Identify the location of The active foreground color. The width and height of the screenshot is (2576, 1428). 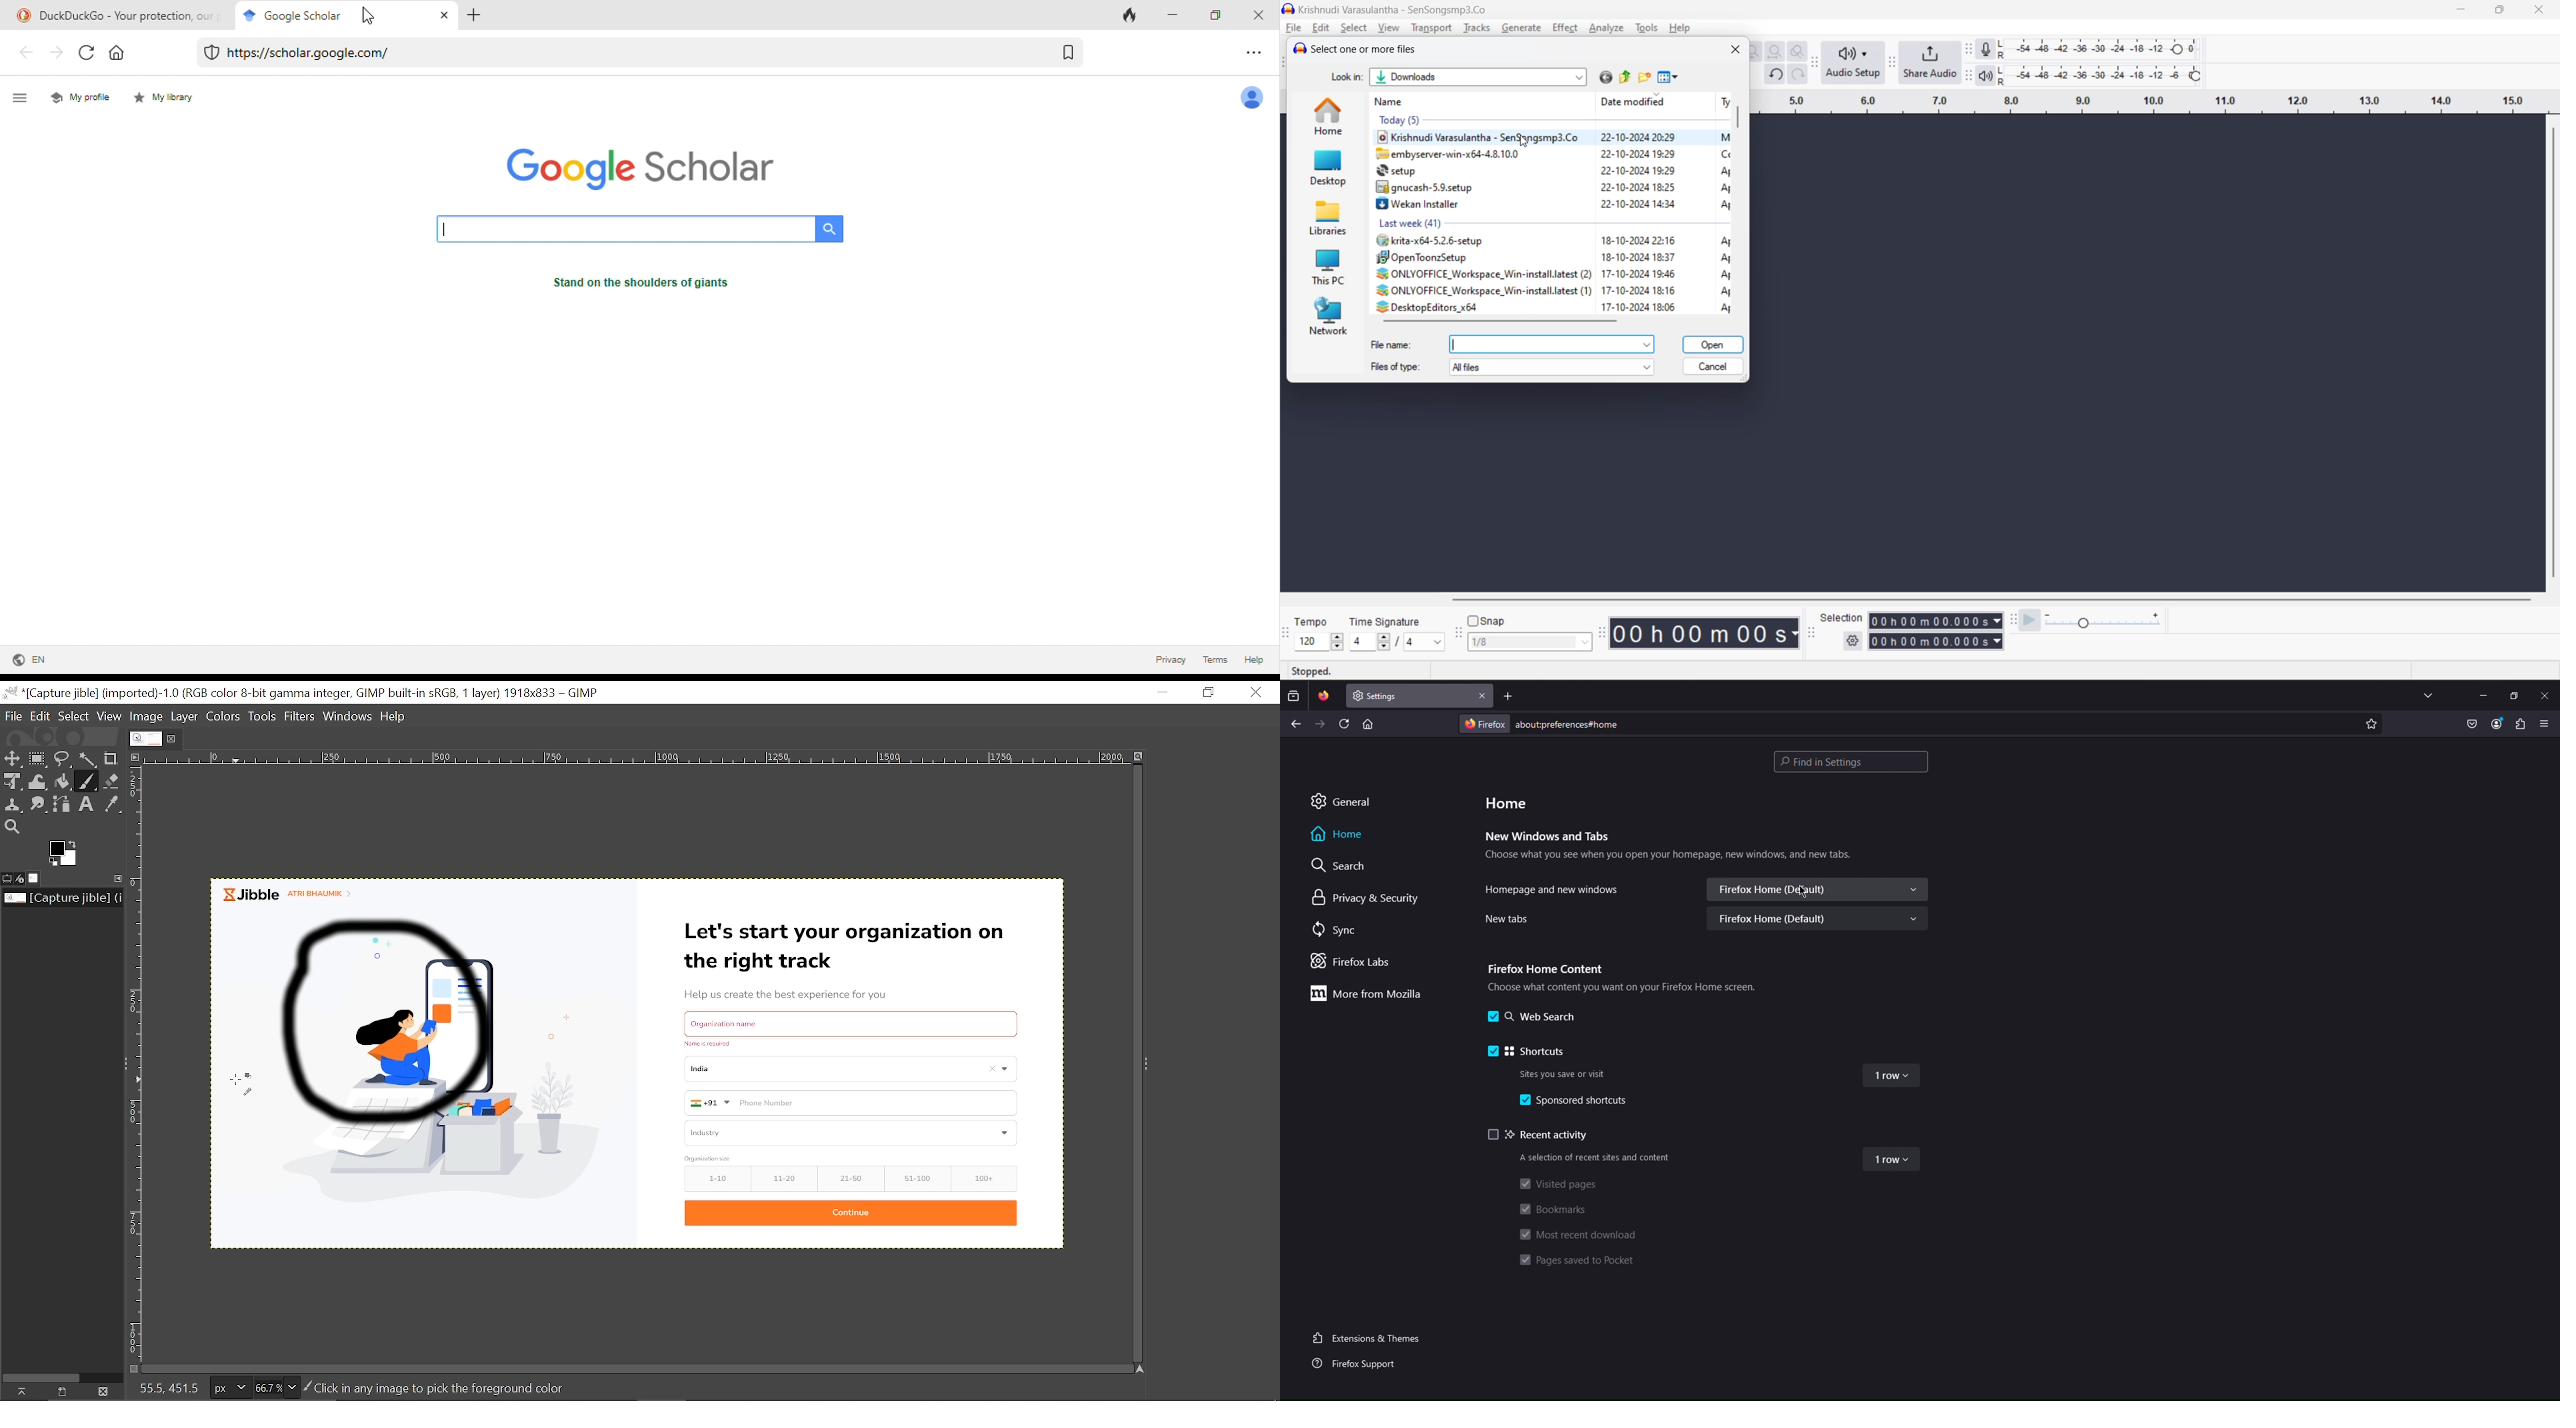
(63, 853).